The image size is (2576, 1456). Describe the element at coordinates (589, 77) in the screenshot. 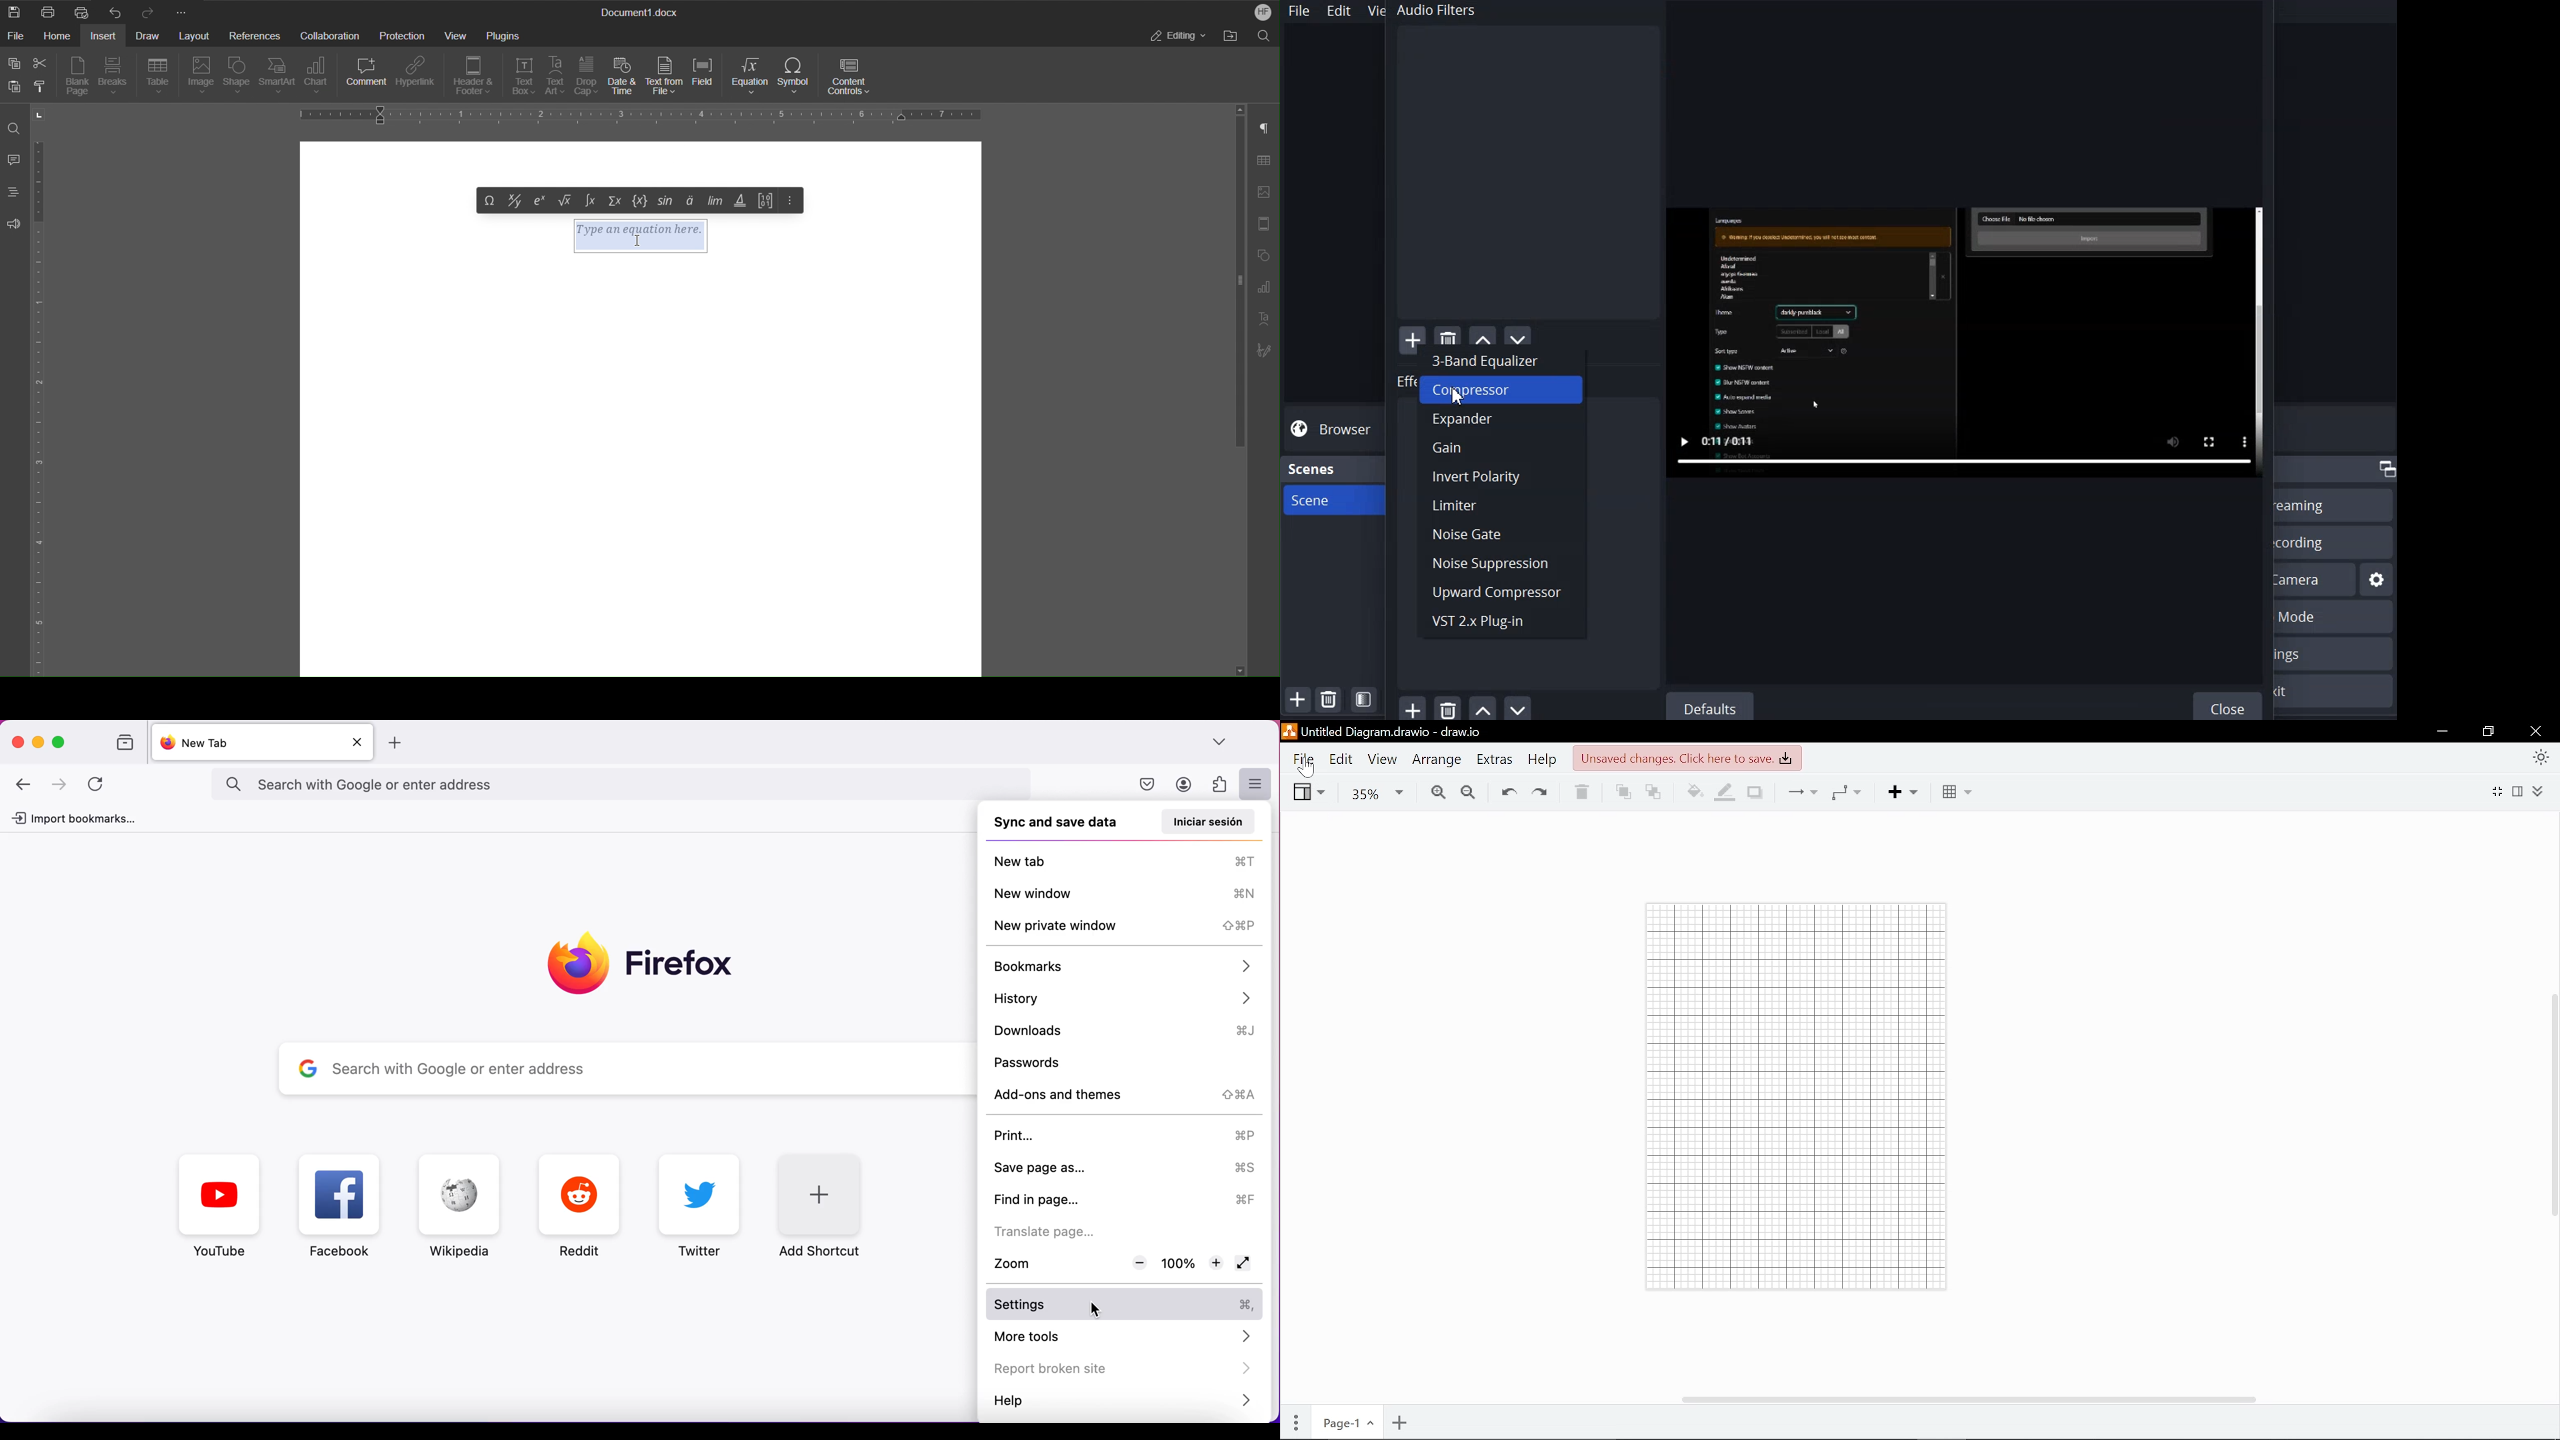

I see `Drop Cap` at that location.